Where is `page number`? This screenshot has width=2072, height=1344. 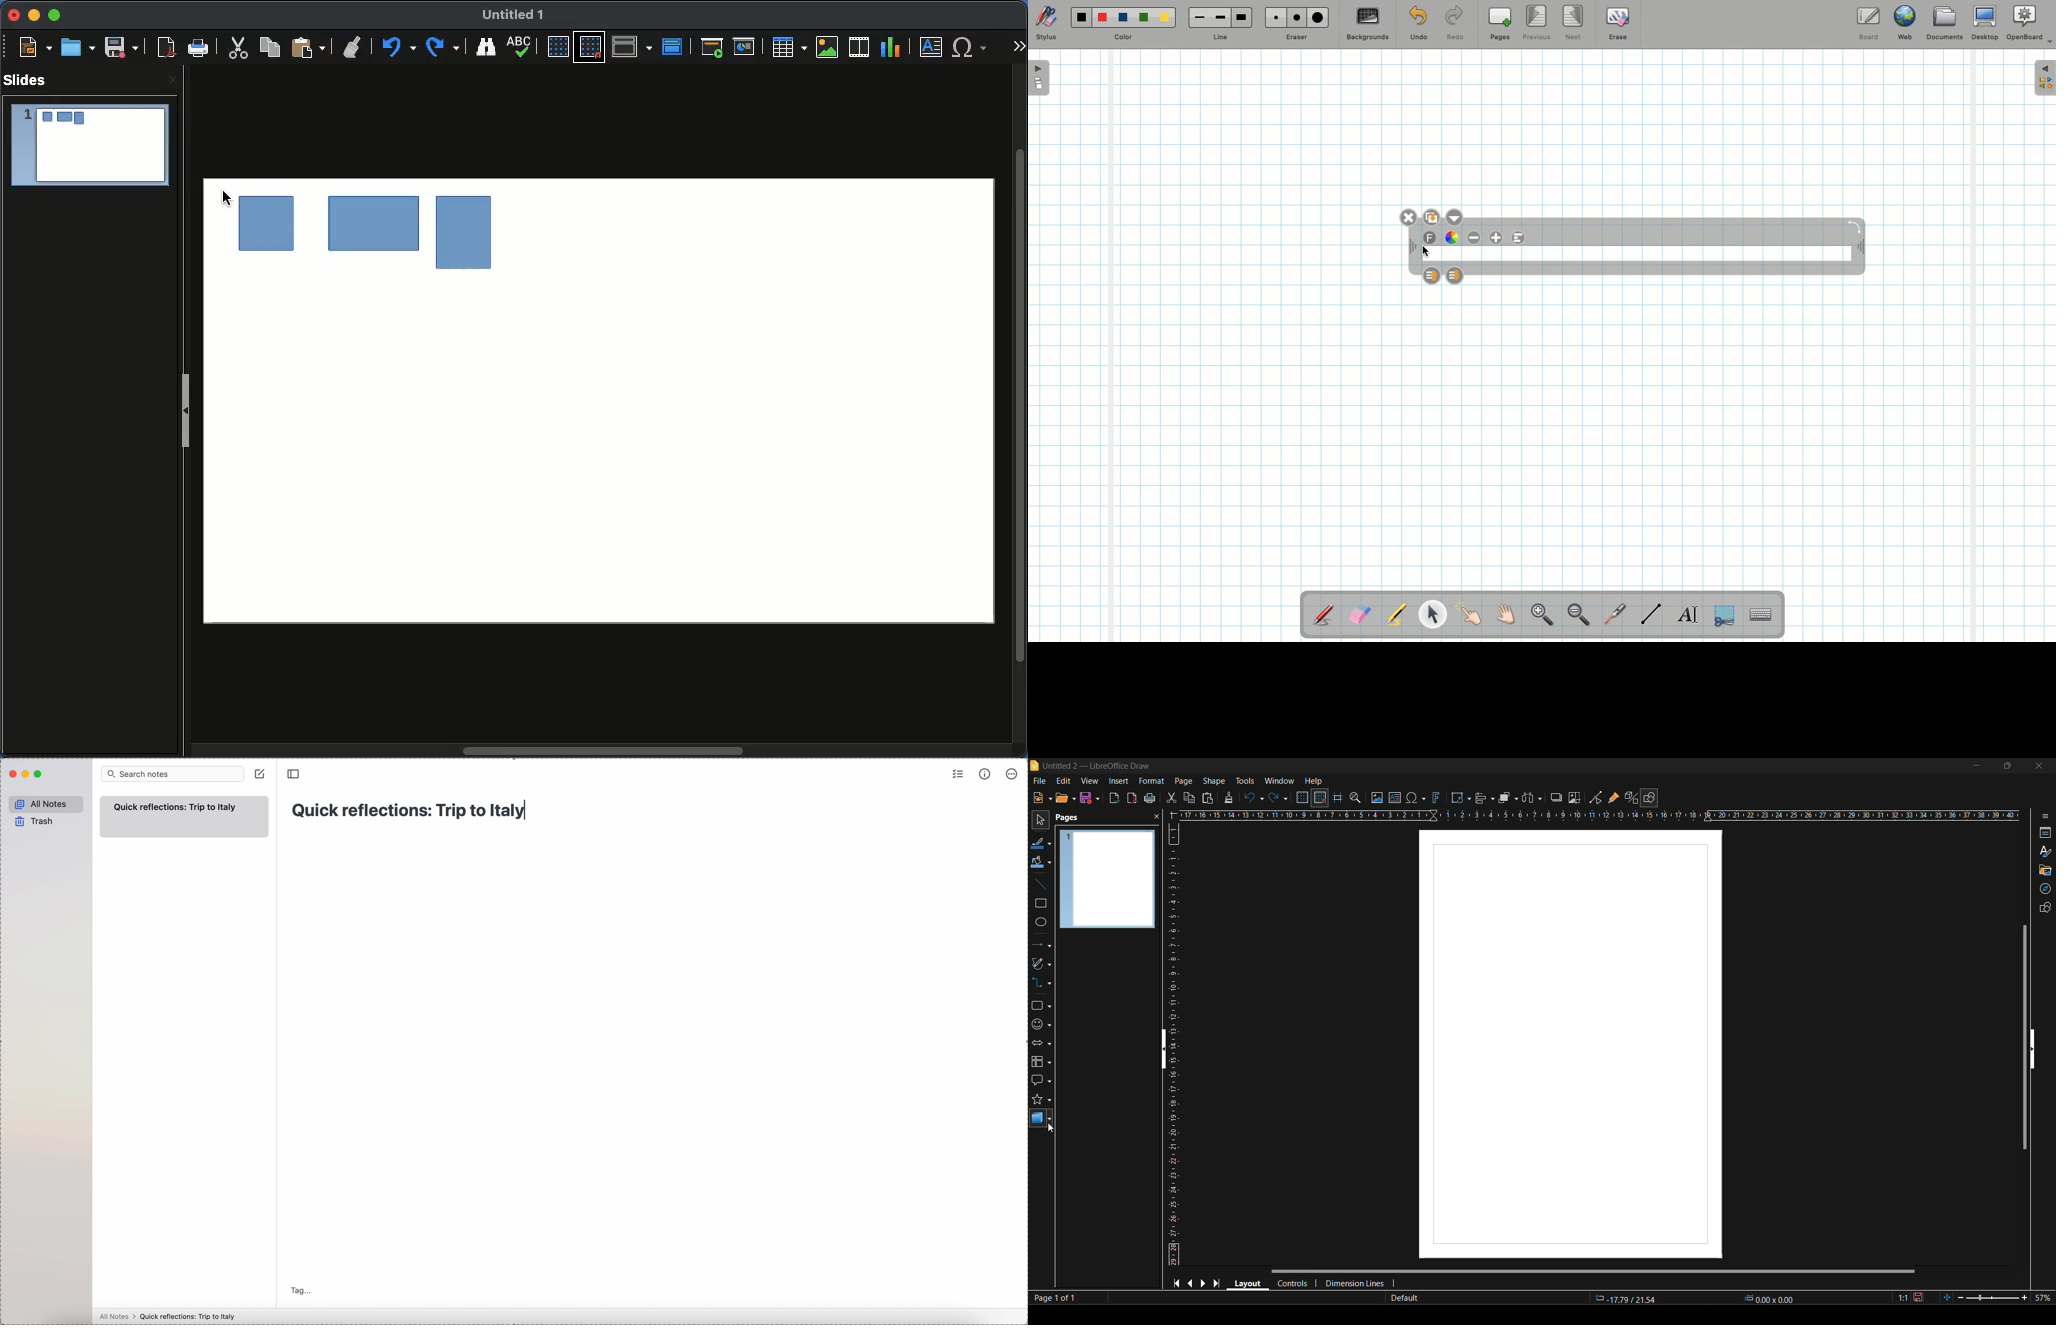
page number is located at coordinates (1054, 1299).